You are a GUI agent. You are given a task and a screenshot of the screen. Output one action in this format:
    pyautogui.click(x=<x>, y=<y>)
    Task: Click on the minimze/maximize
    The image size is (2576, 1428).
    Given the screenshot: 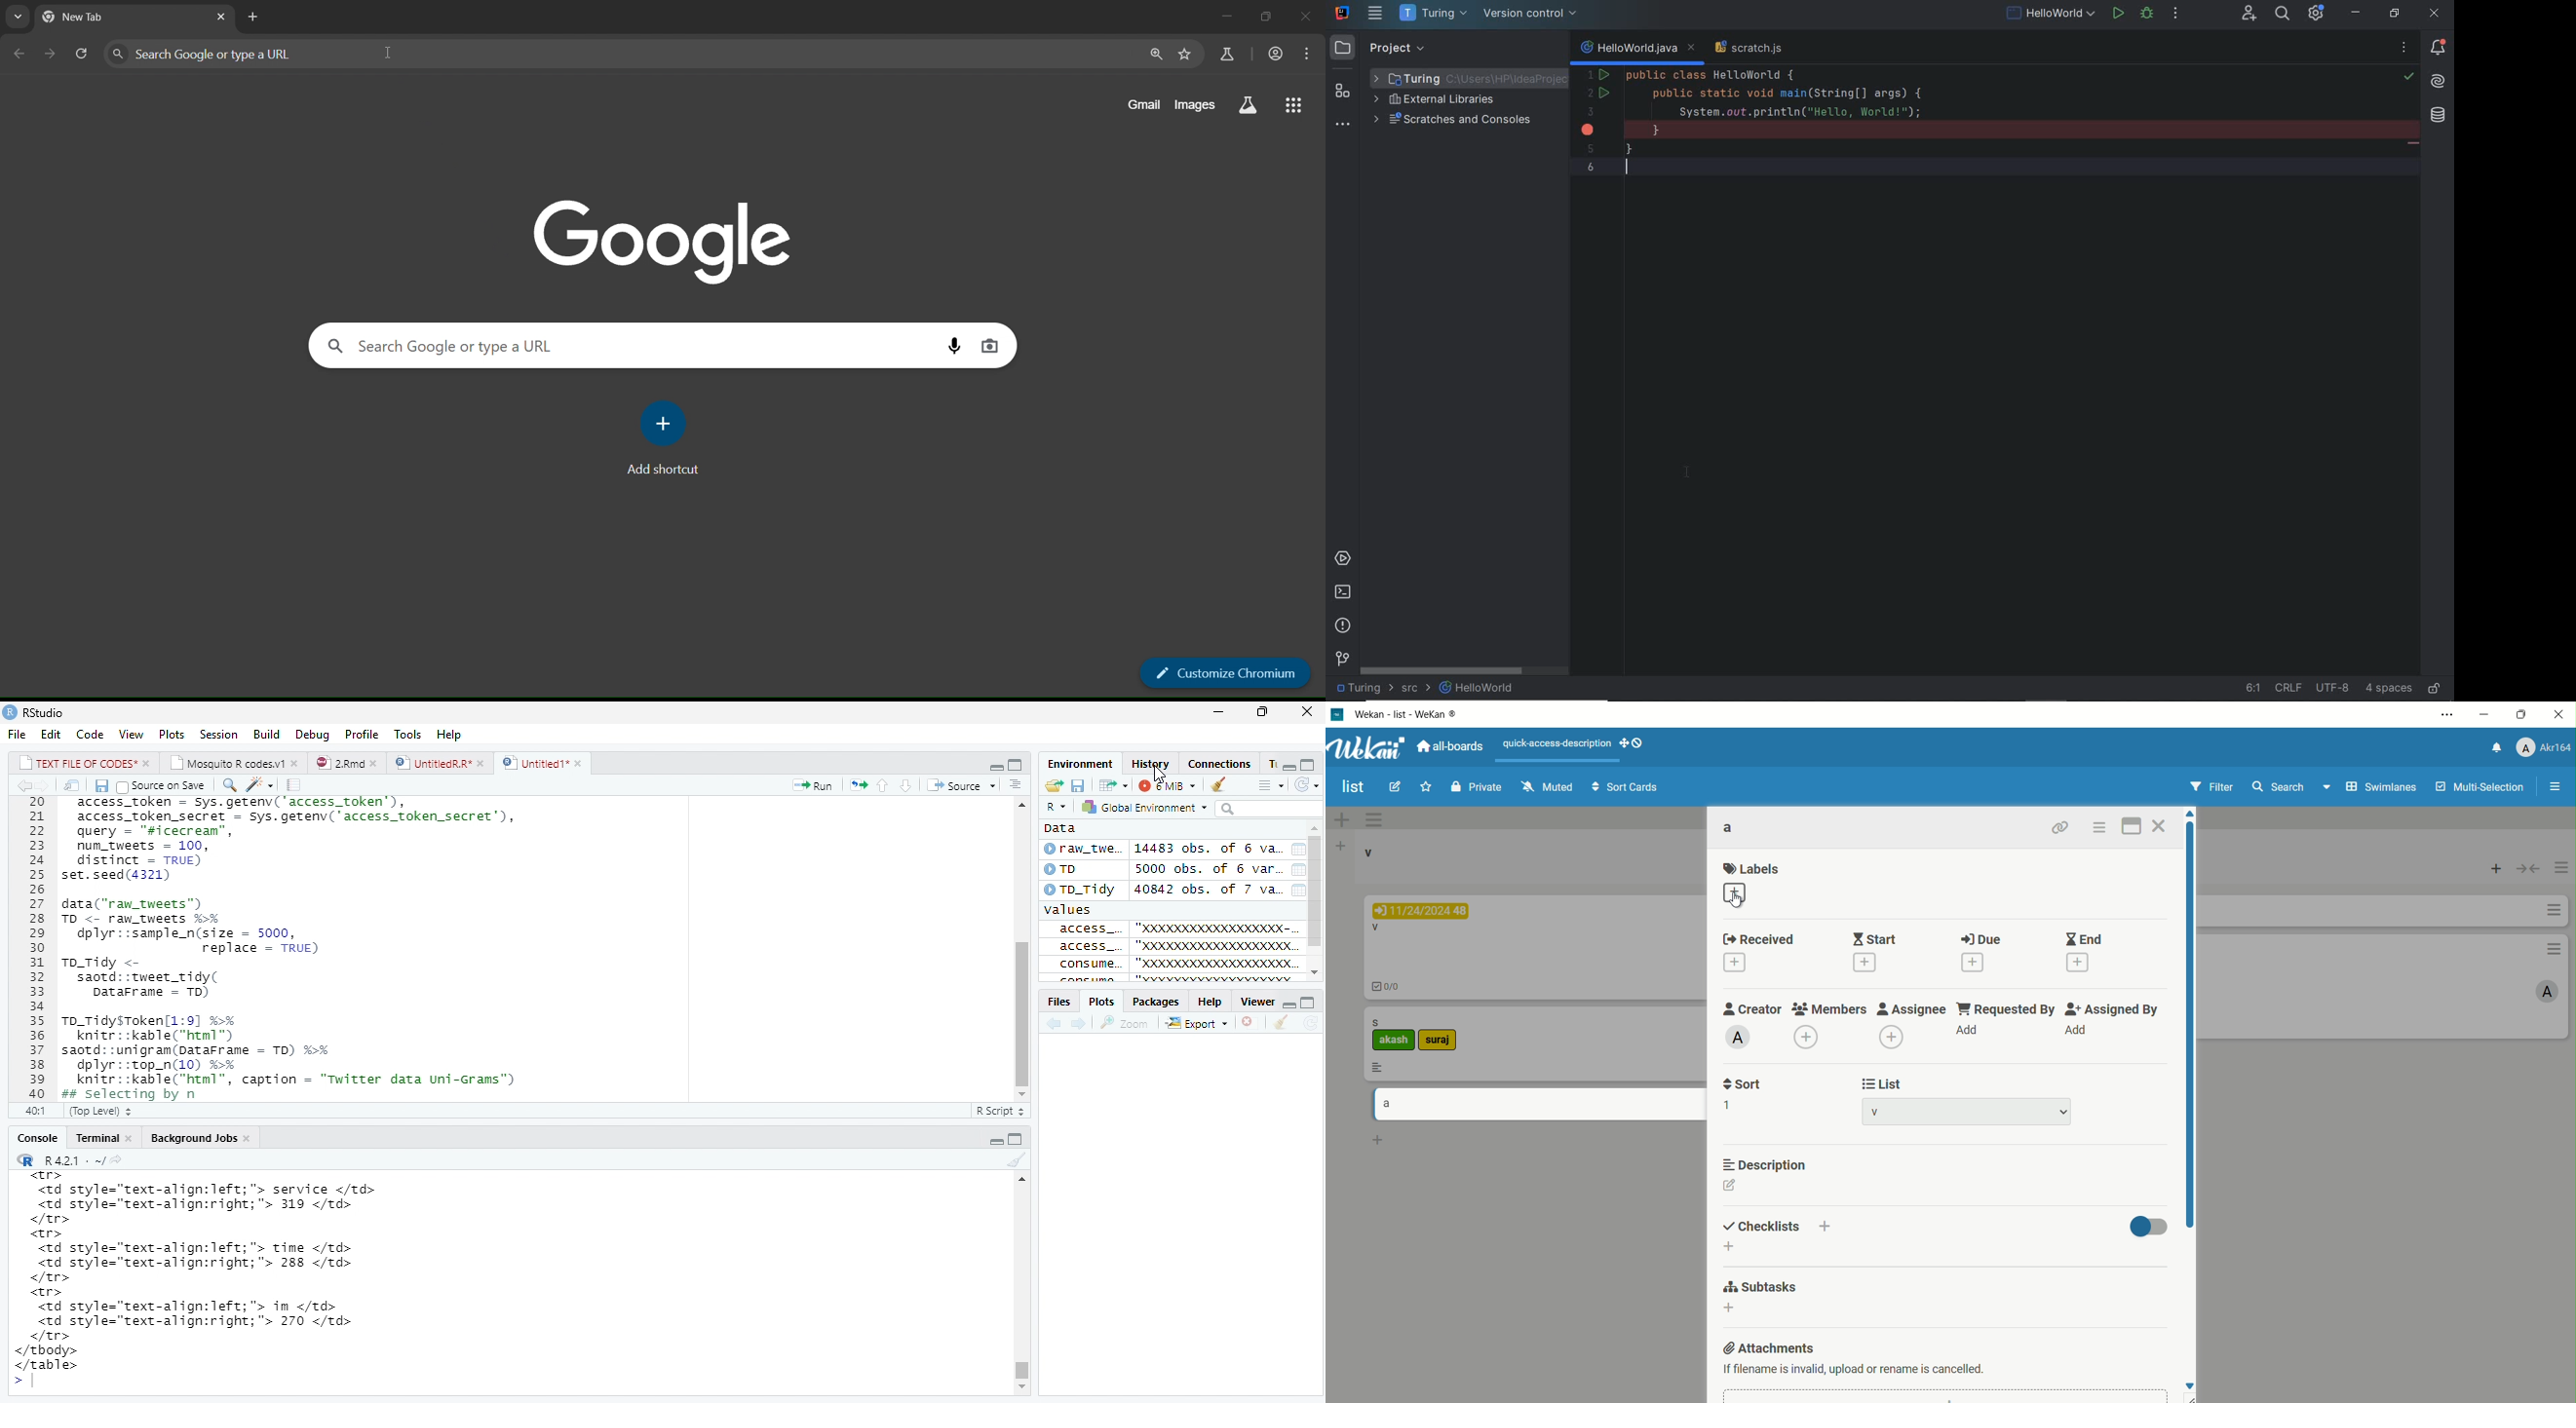 What is the action you would take?
    pyautogui.click(x=994, y=763)
    